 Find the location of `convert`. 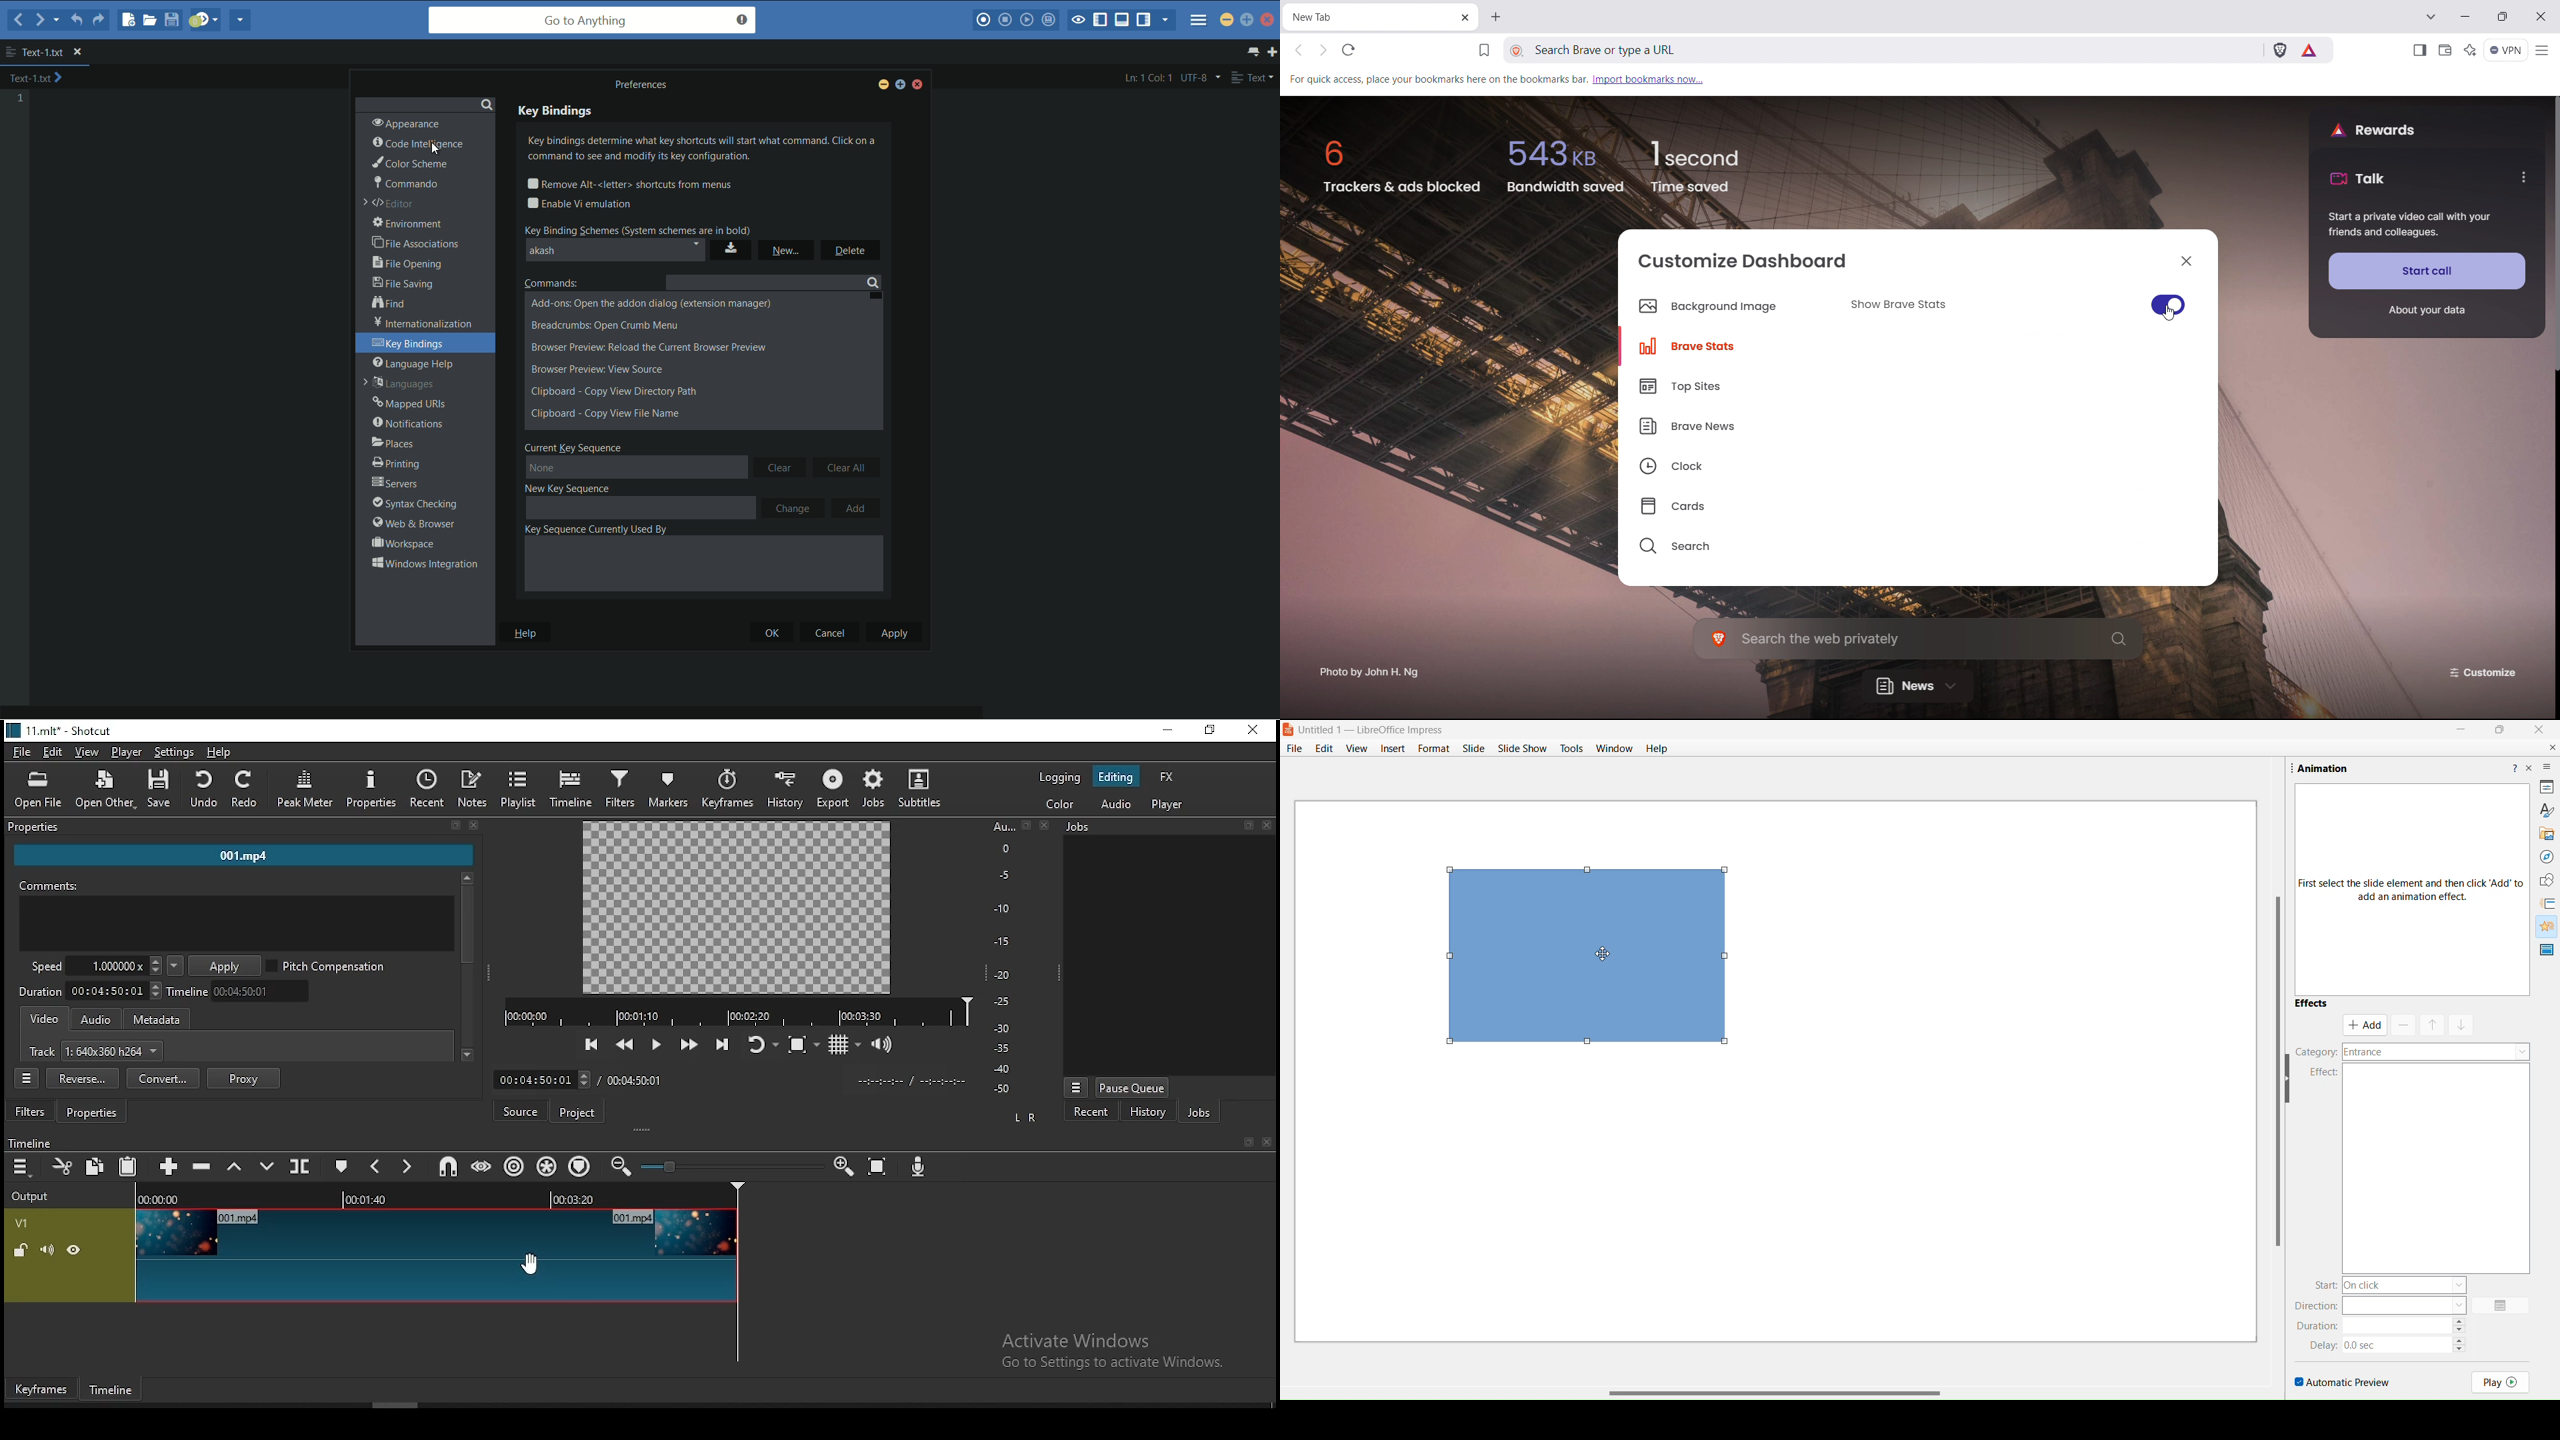

convert is located at coordinates (162, 1077).